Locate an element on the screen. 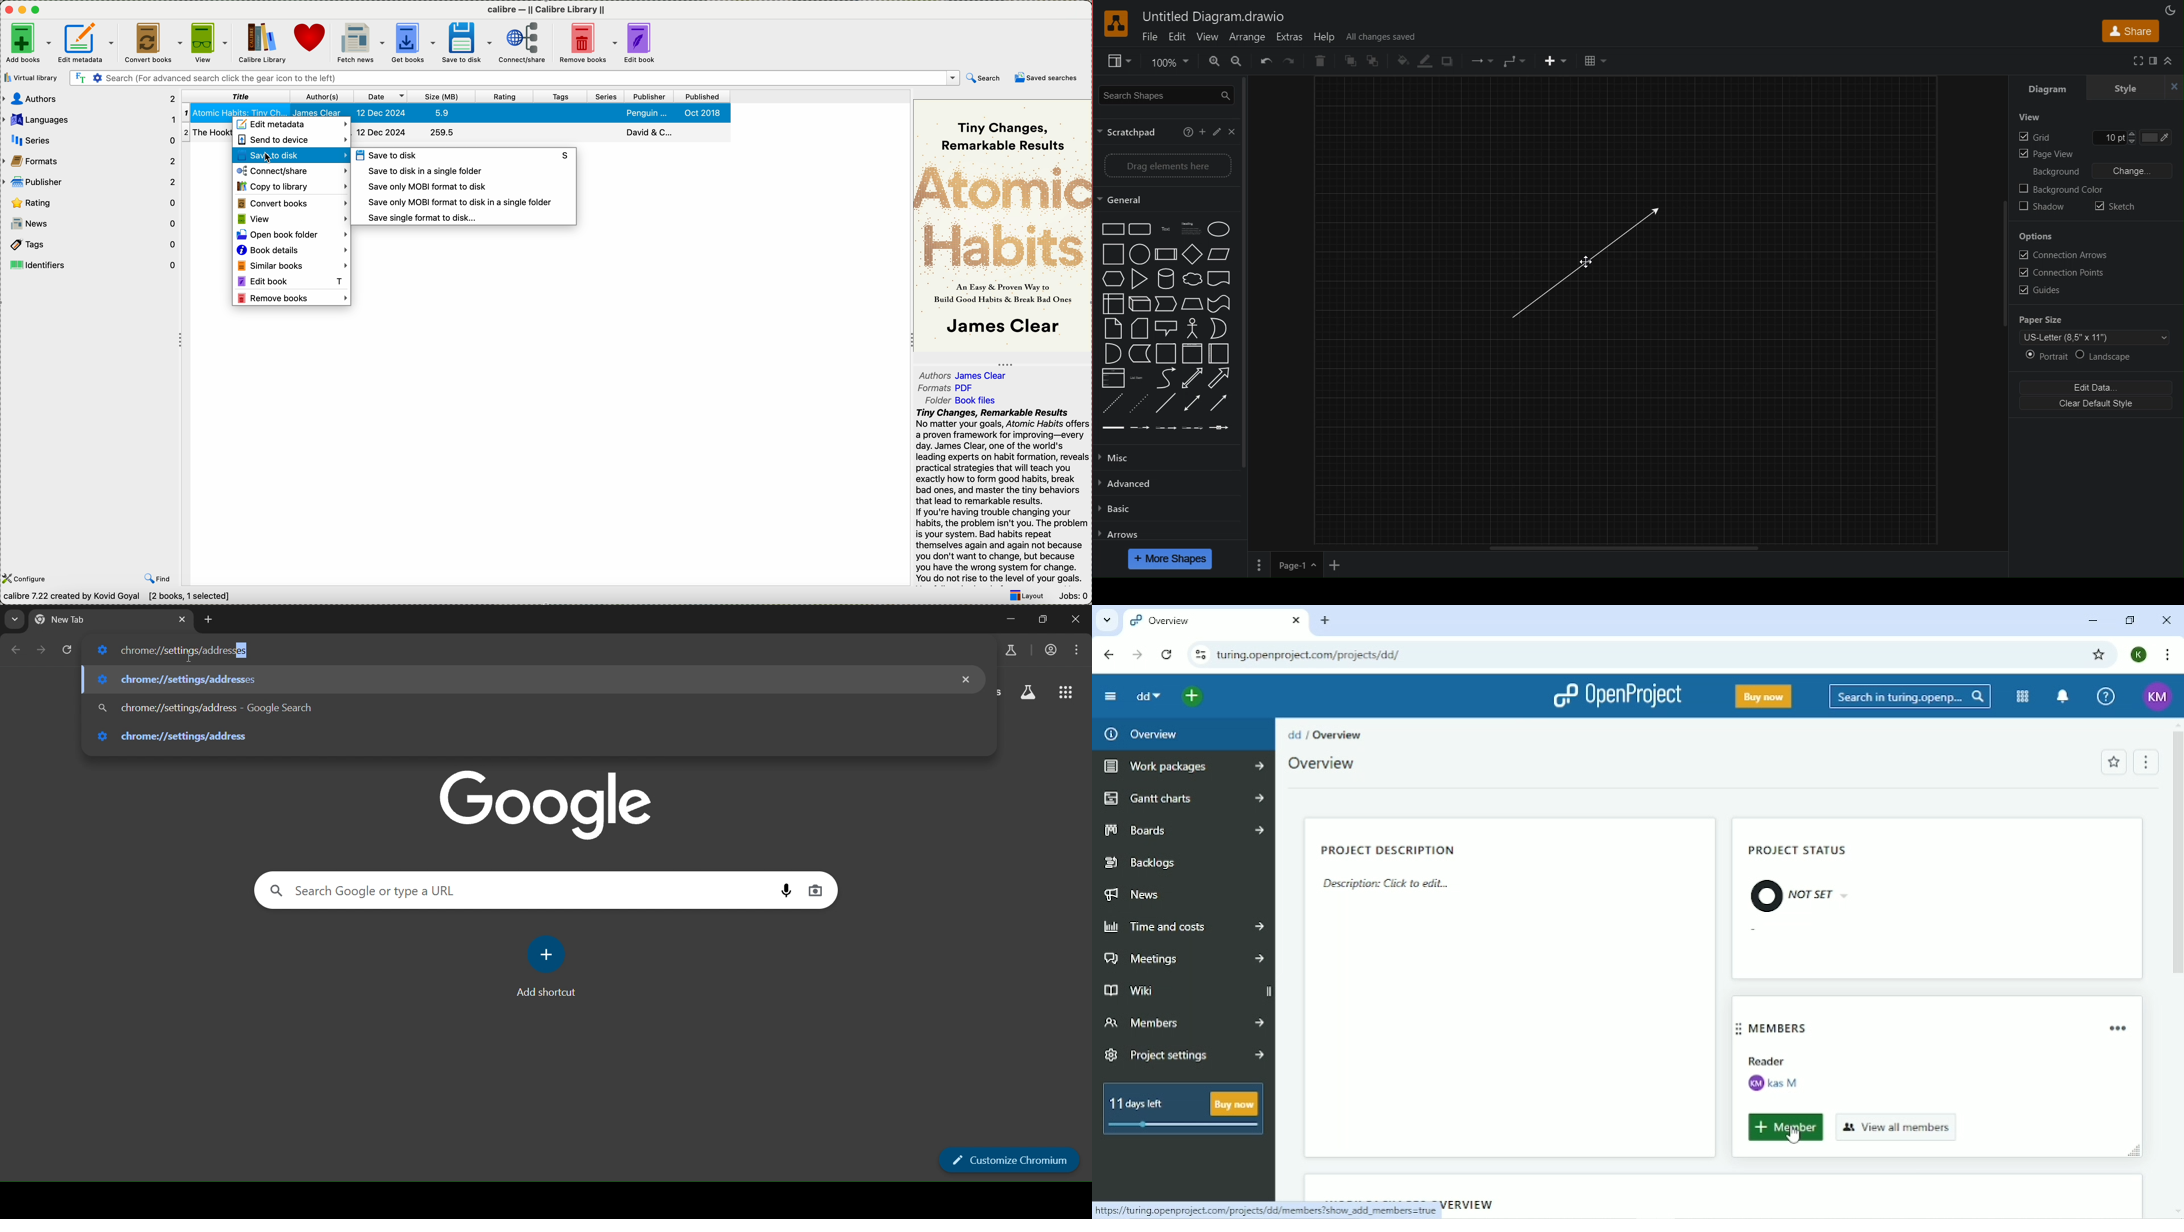 Image resolution: width=2184 pixels, height=1232 pixels. Pages is located at coordinates (1259, 564).